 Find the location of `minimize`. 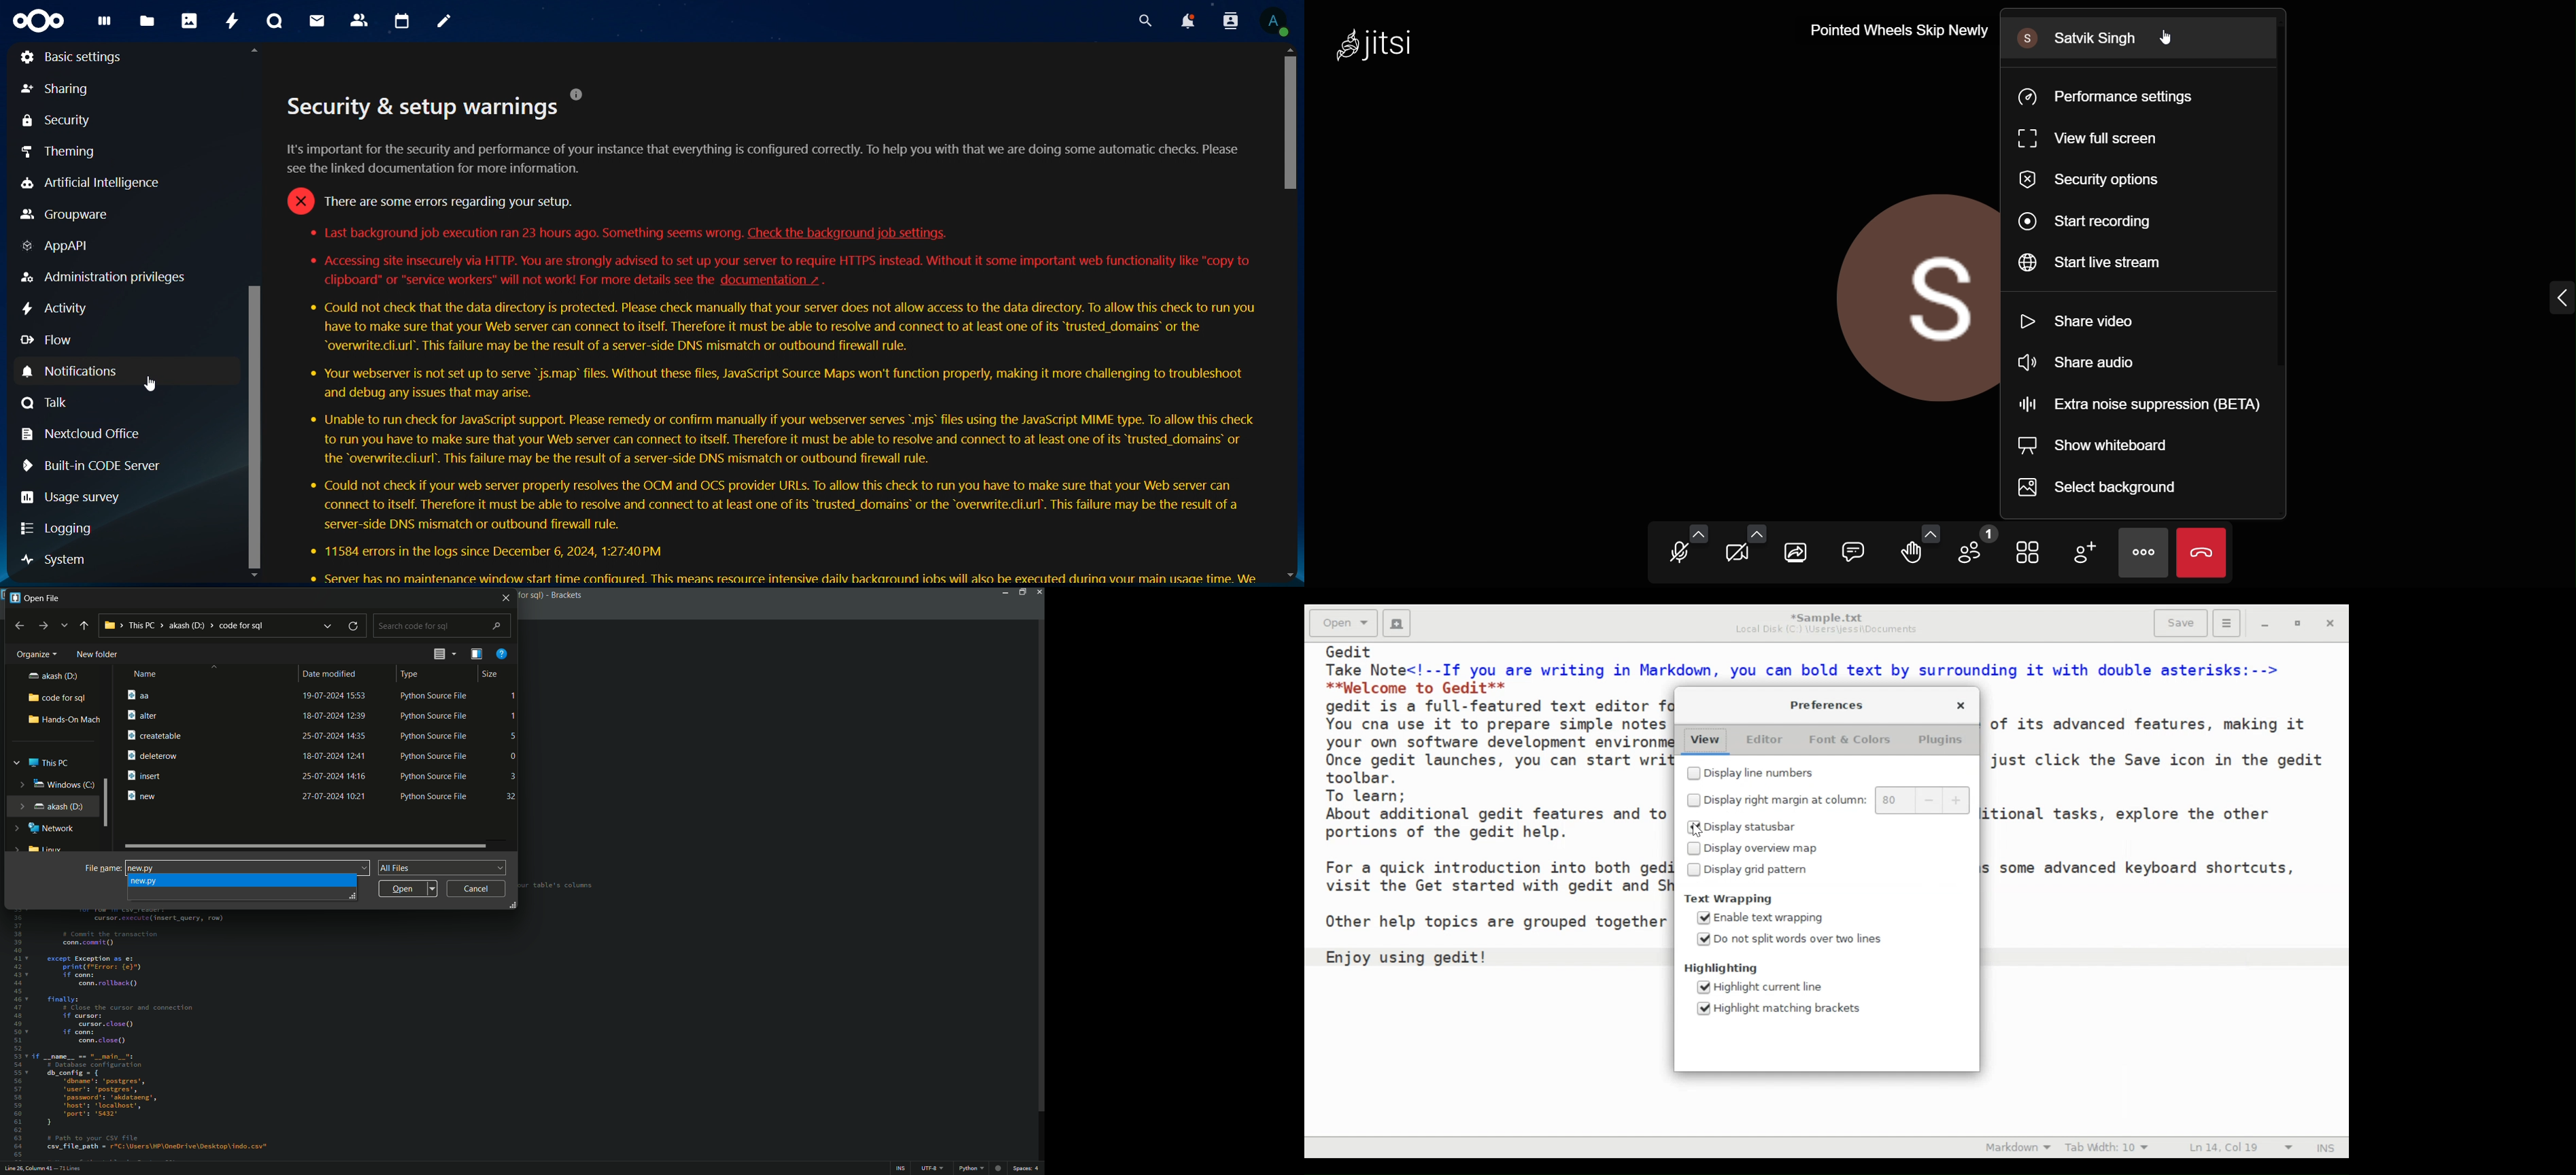

minimize is located at coordinates (1005, 592).